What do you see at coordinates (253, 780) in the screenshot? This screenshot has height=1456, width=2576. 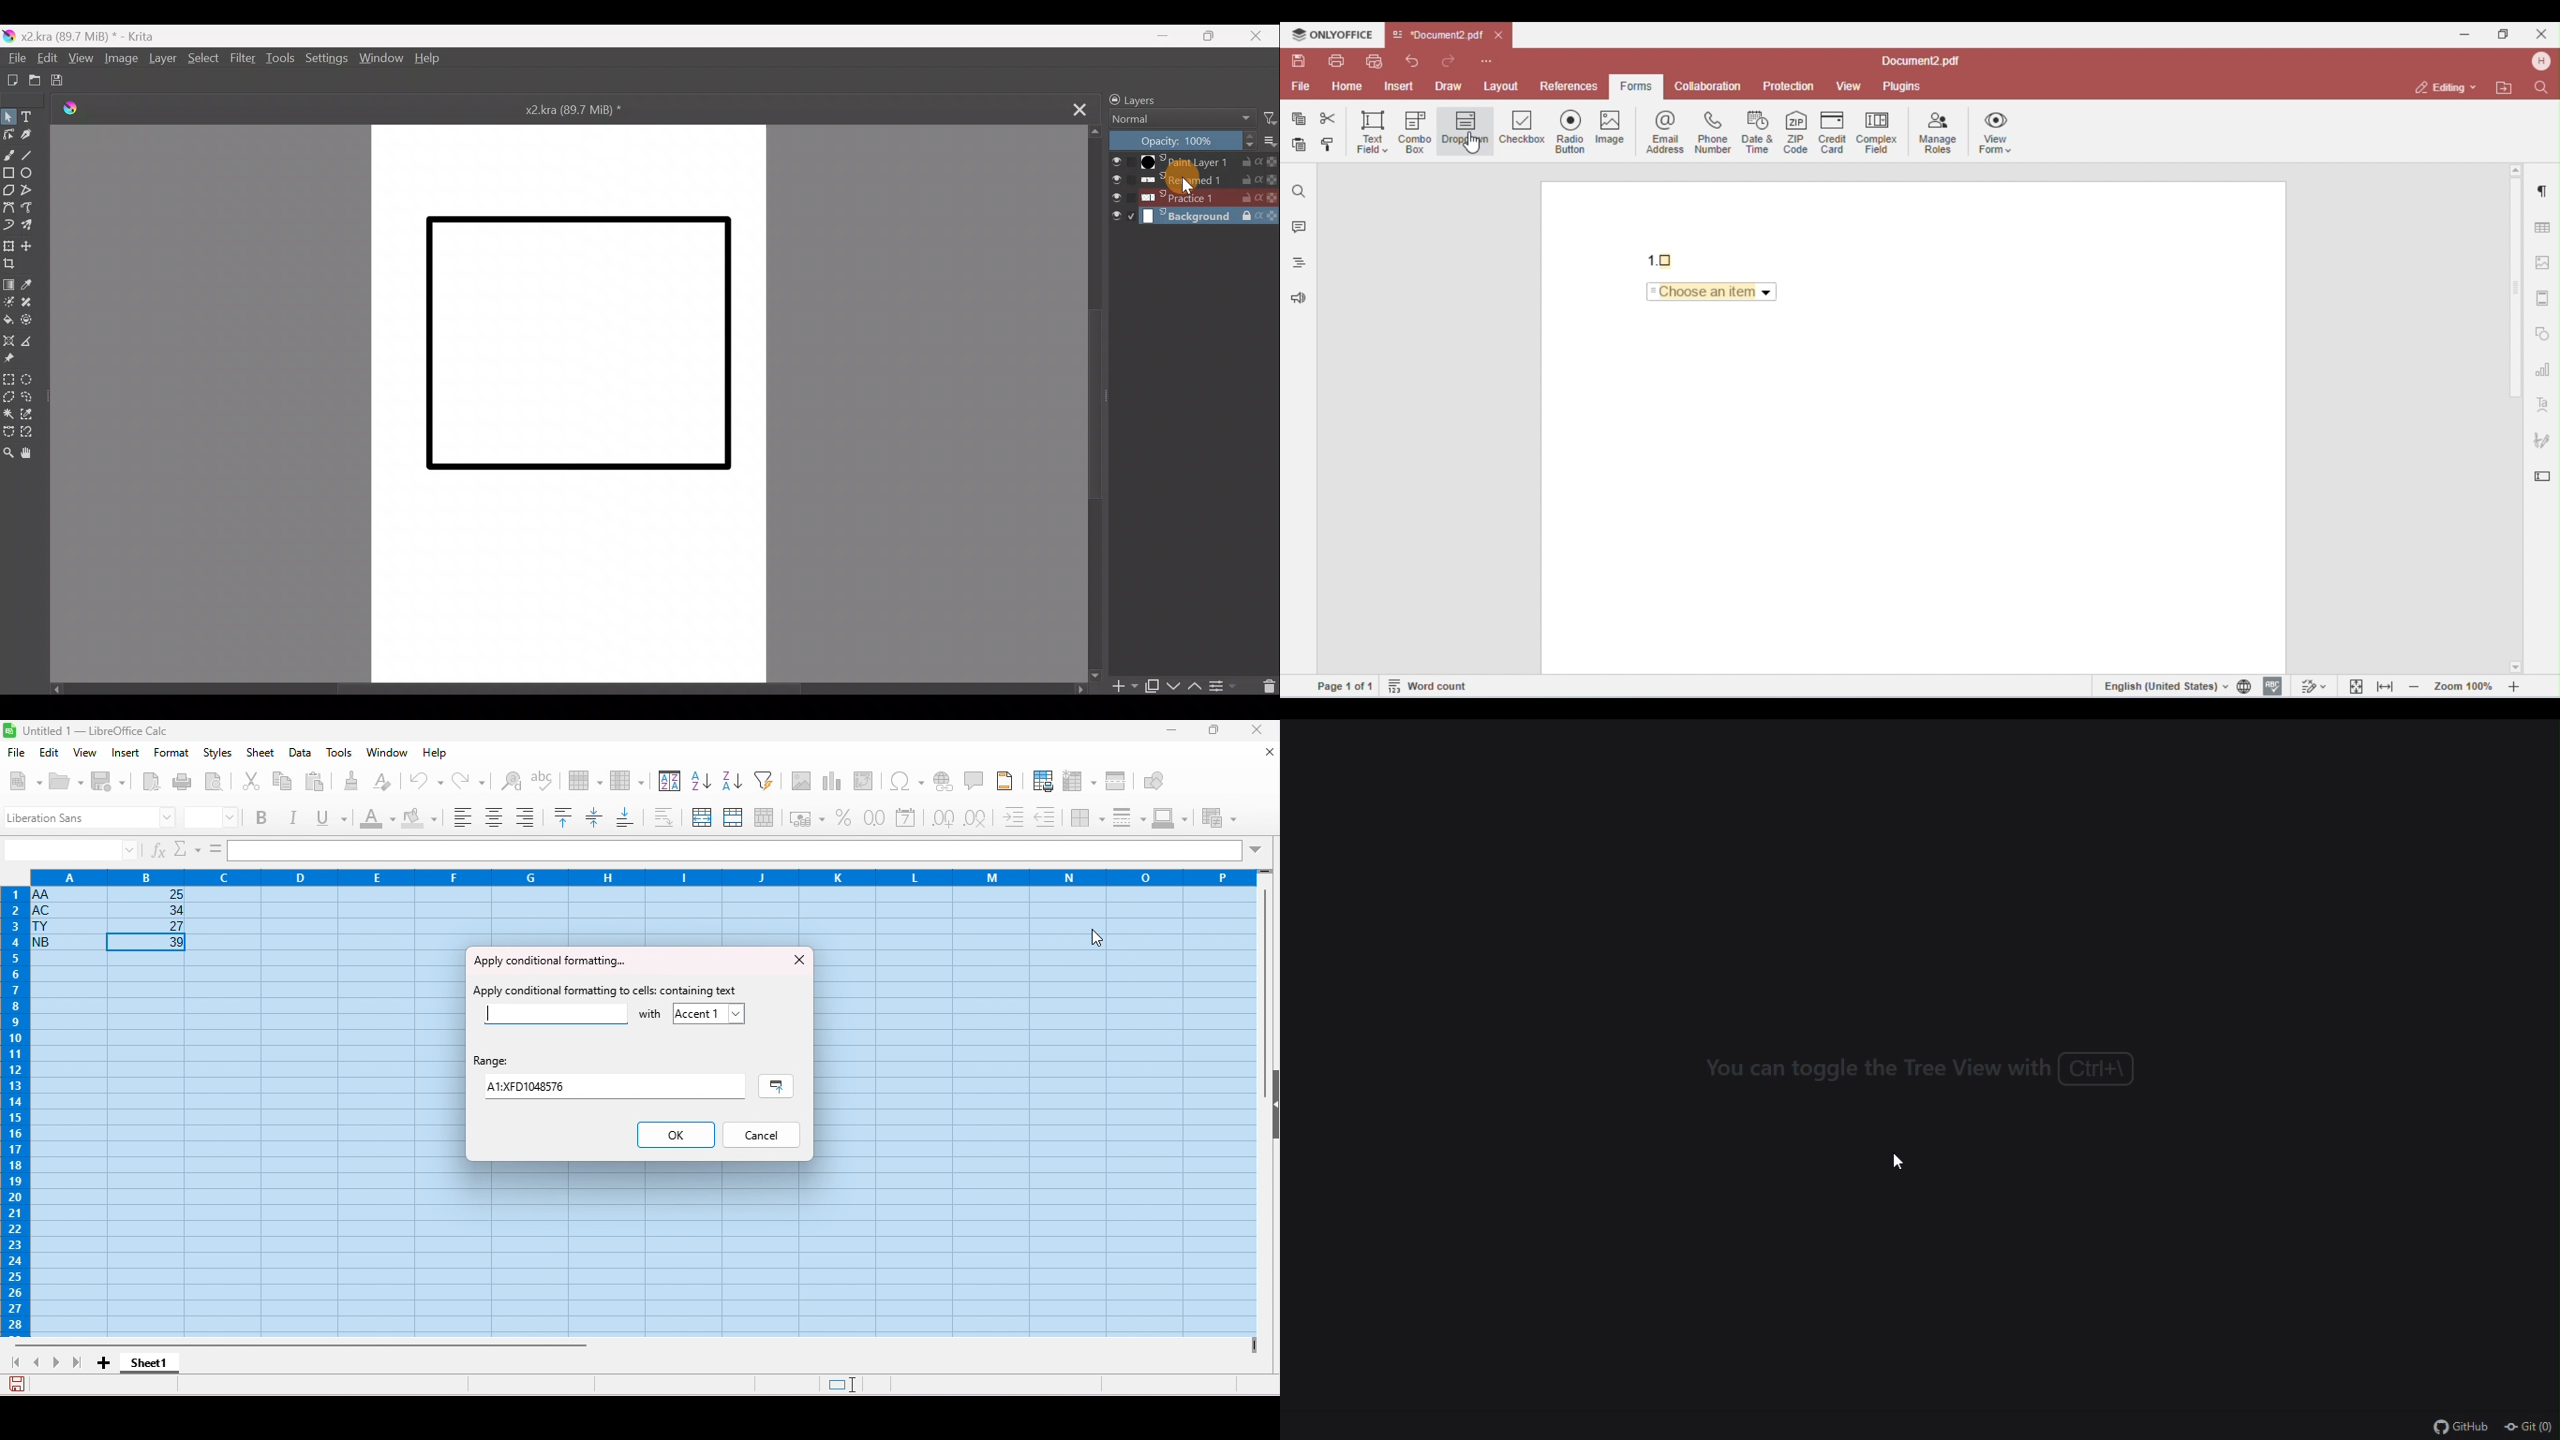 I see `cut` at bounding box center [253, 780].